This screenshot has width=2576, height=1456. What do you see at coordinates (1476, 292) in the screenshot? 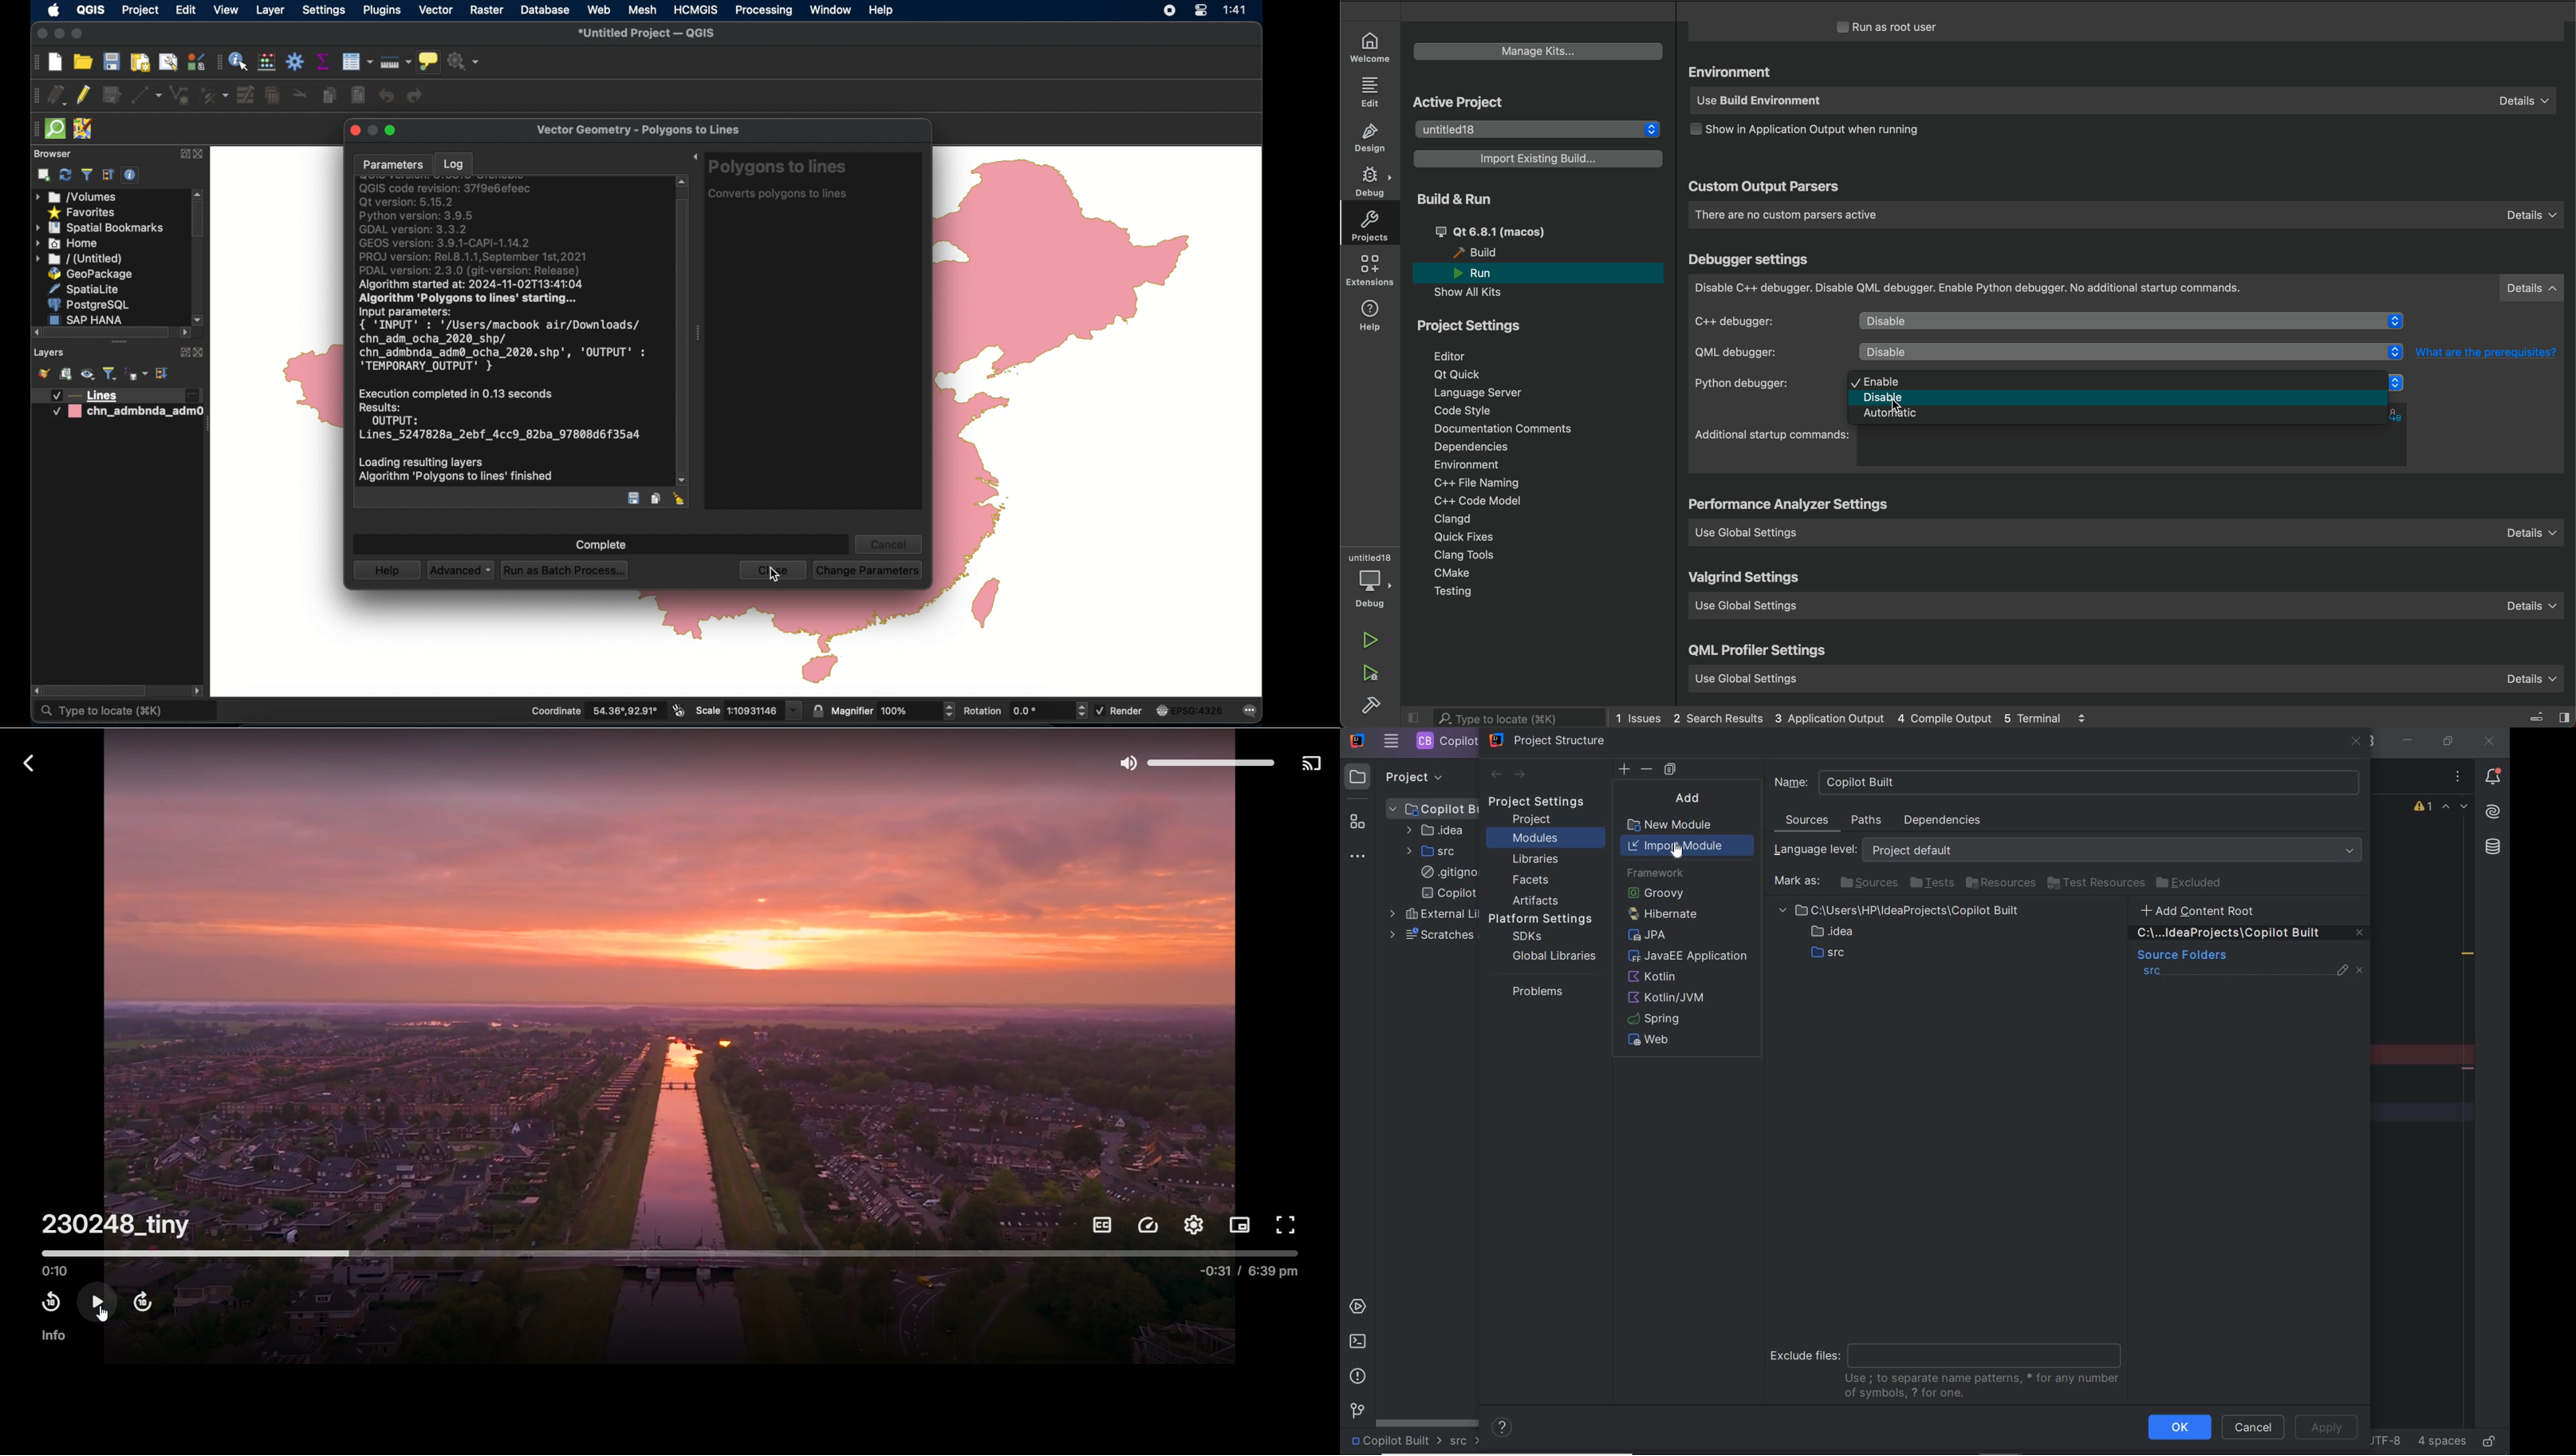
I see `show all` at bounding box center [1476, 292].